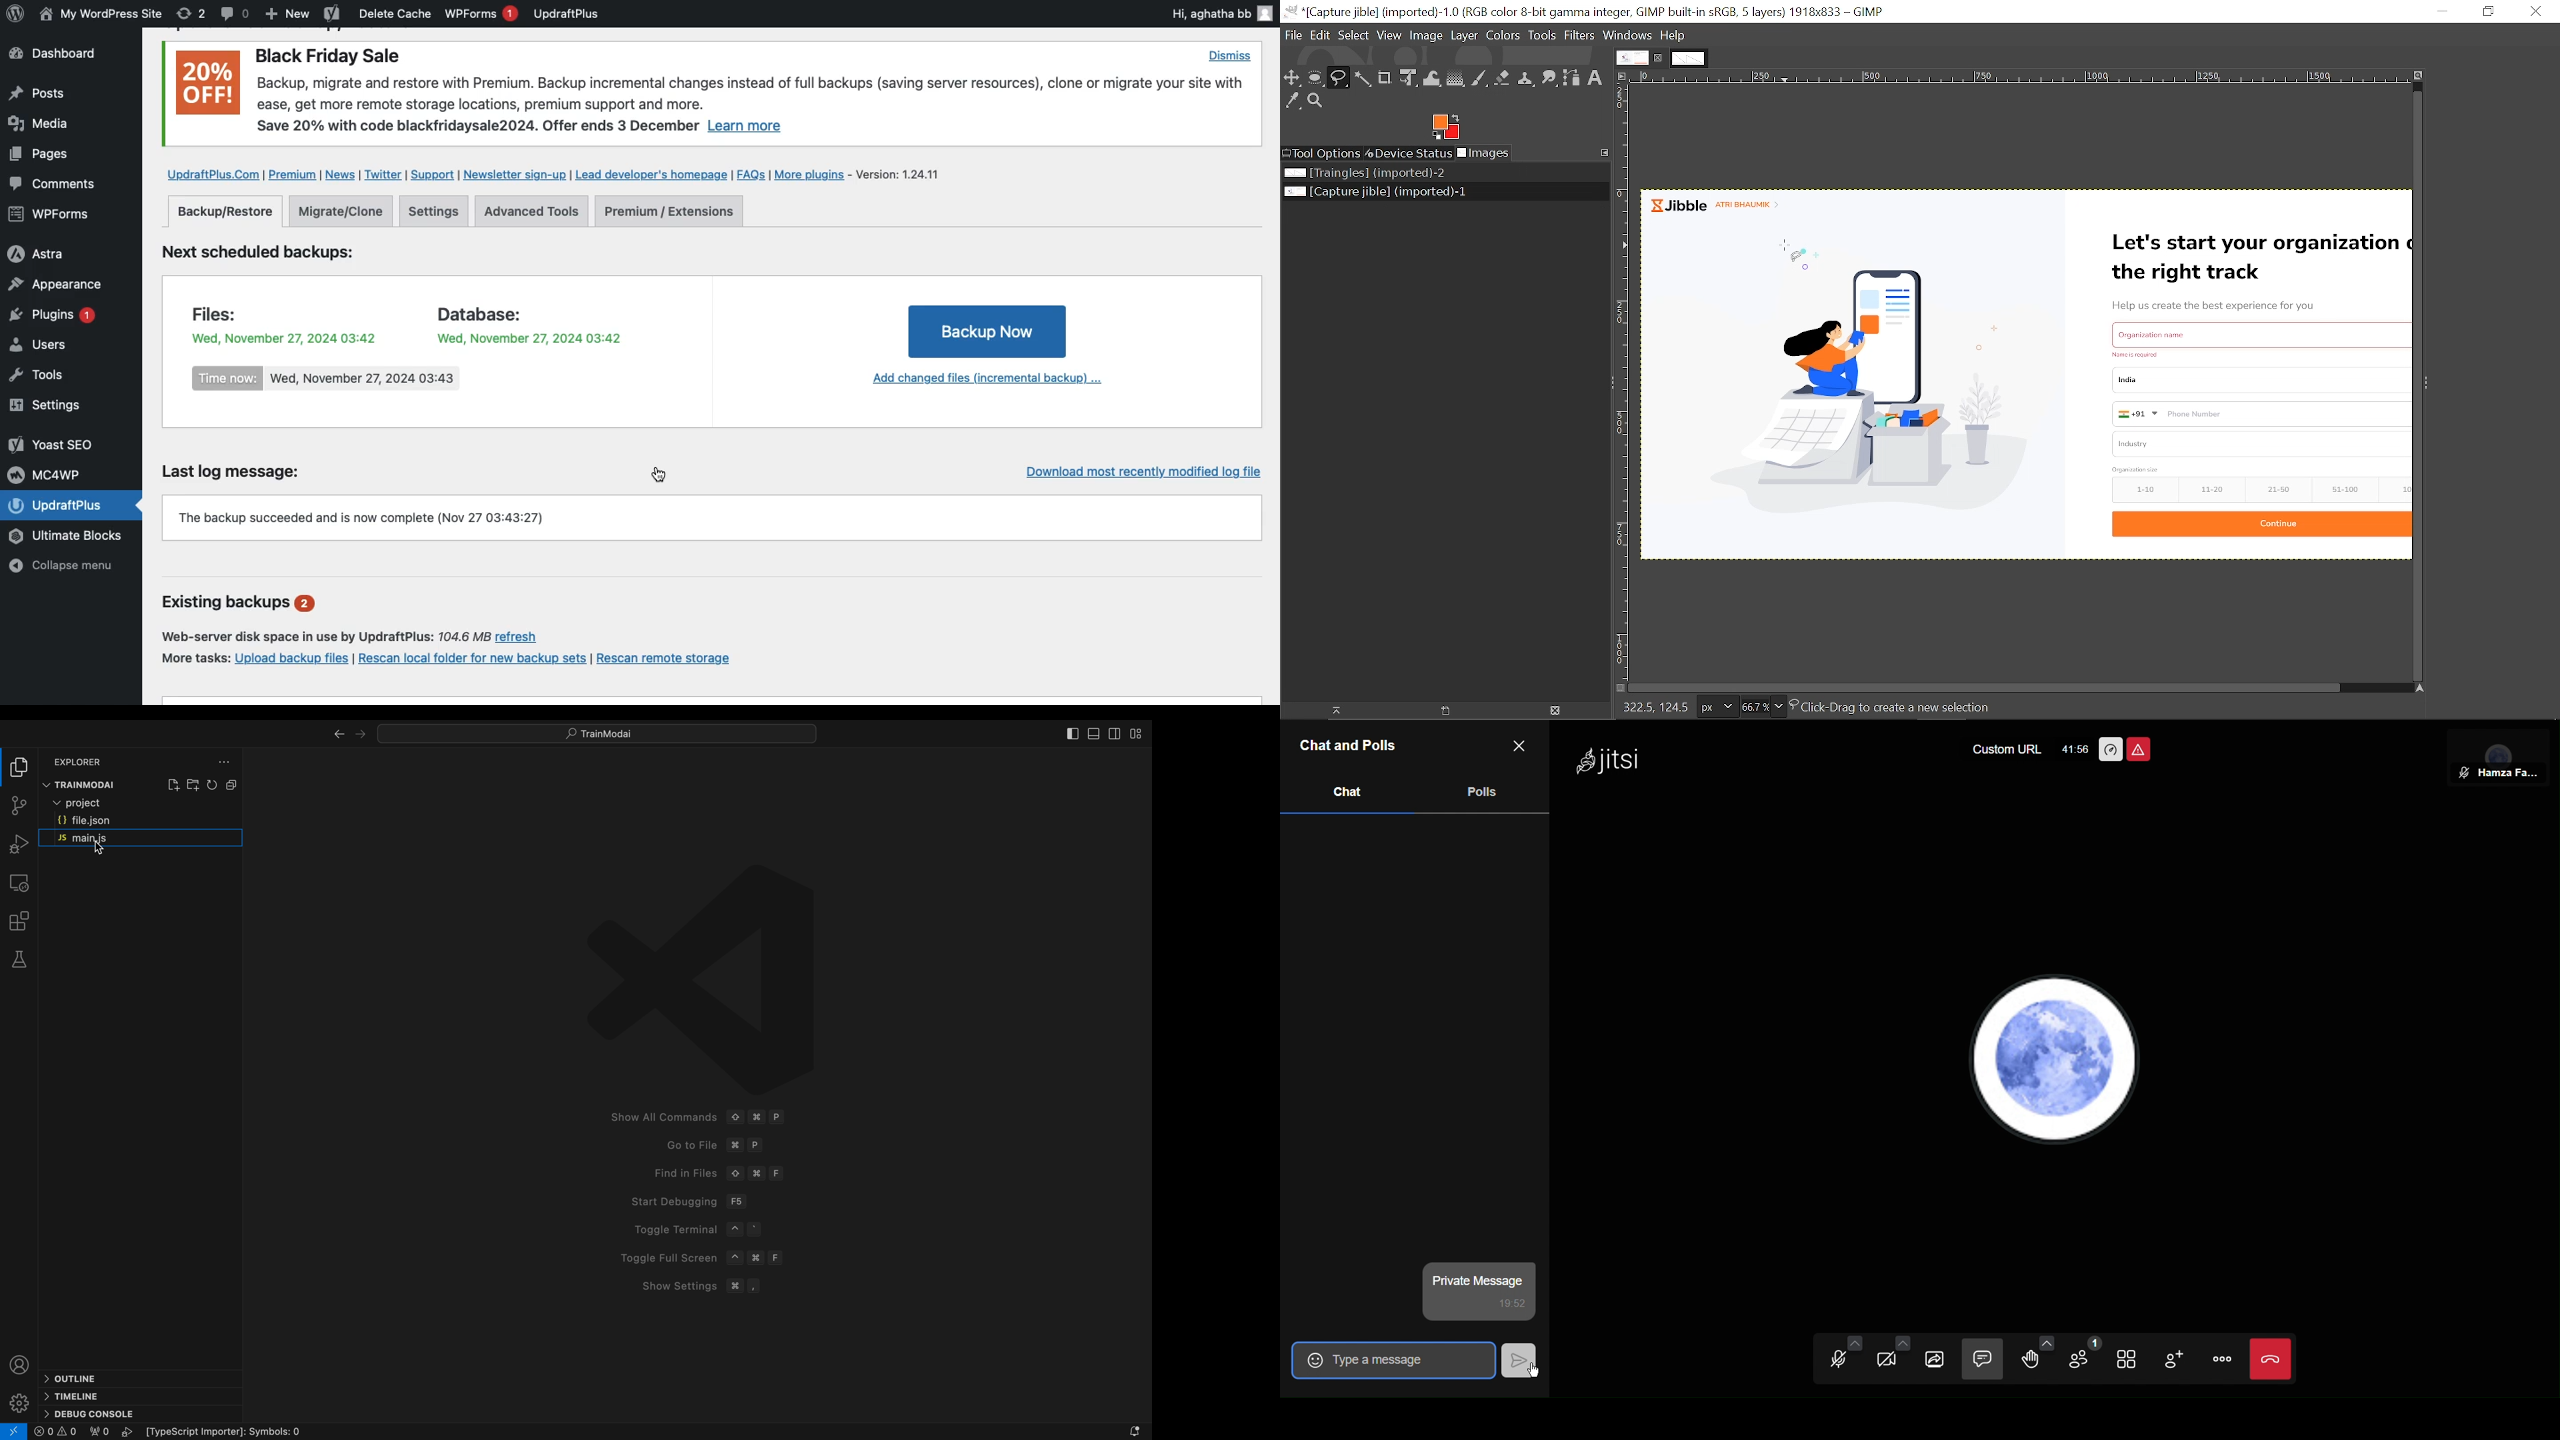  I want to click on Toggle, so click(692, 1227).